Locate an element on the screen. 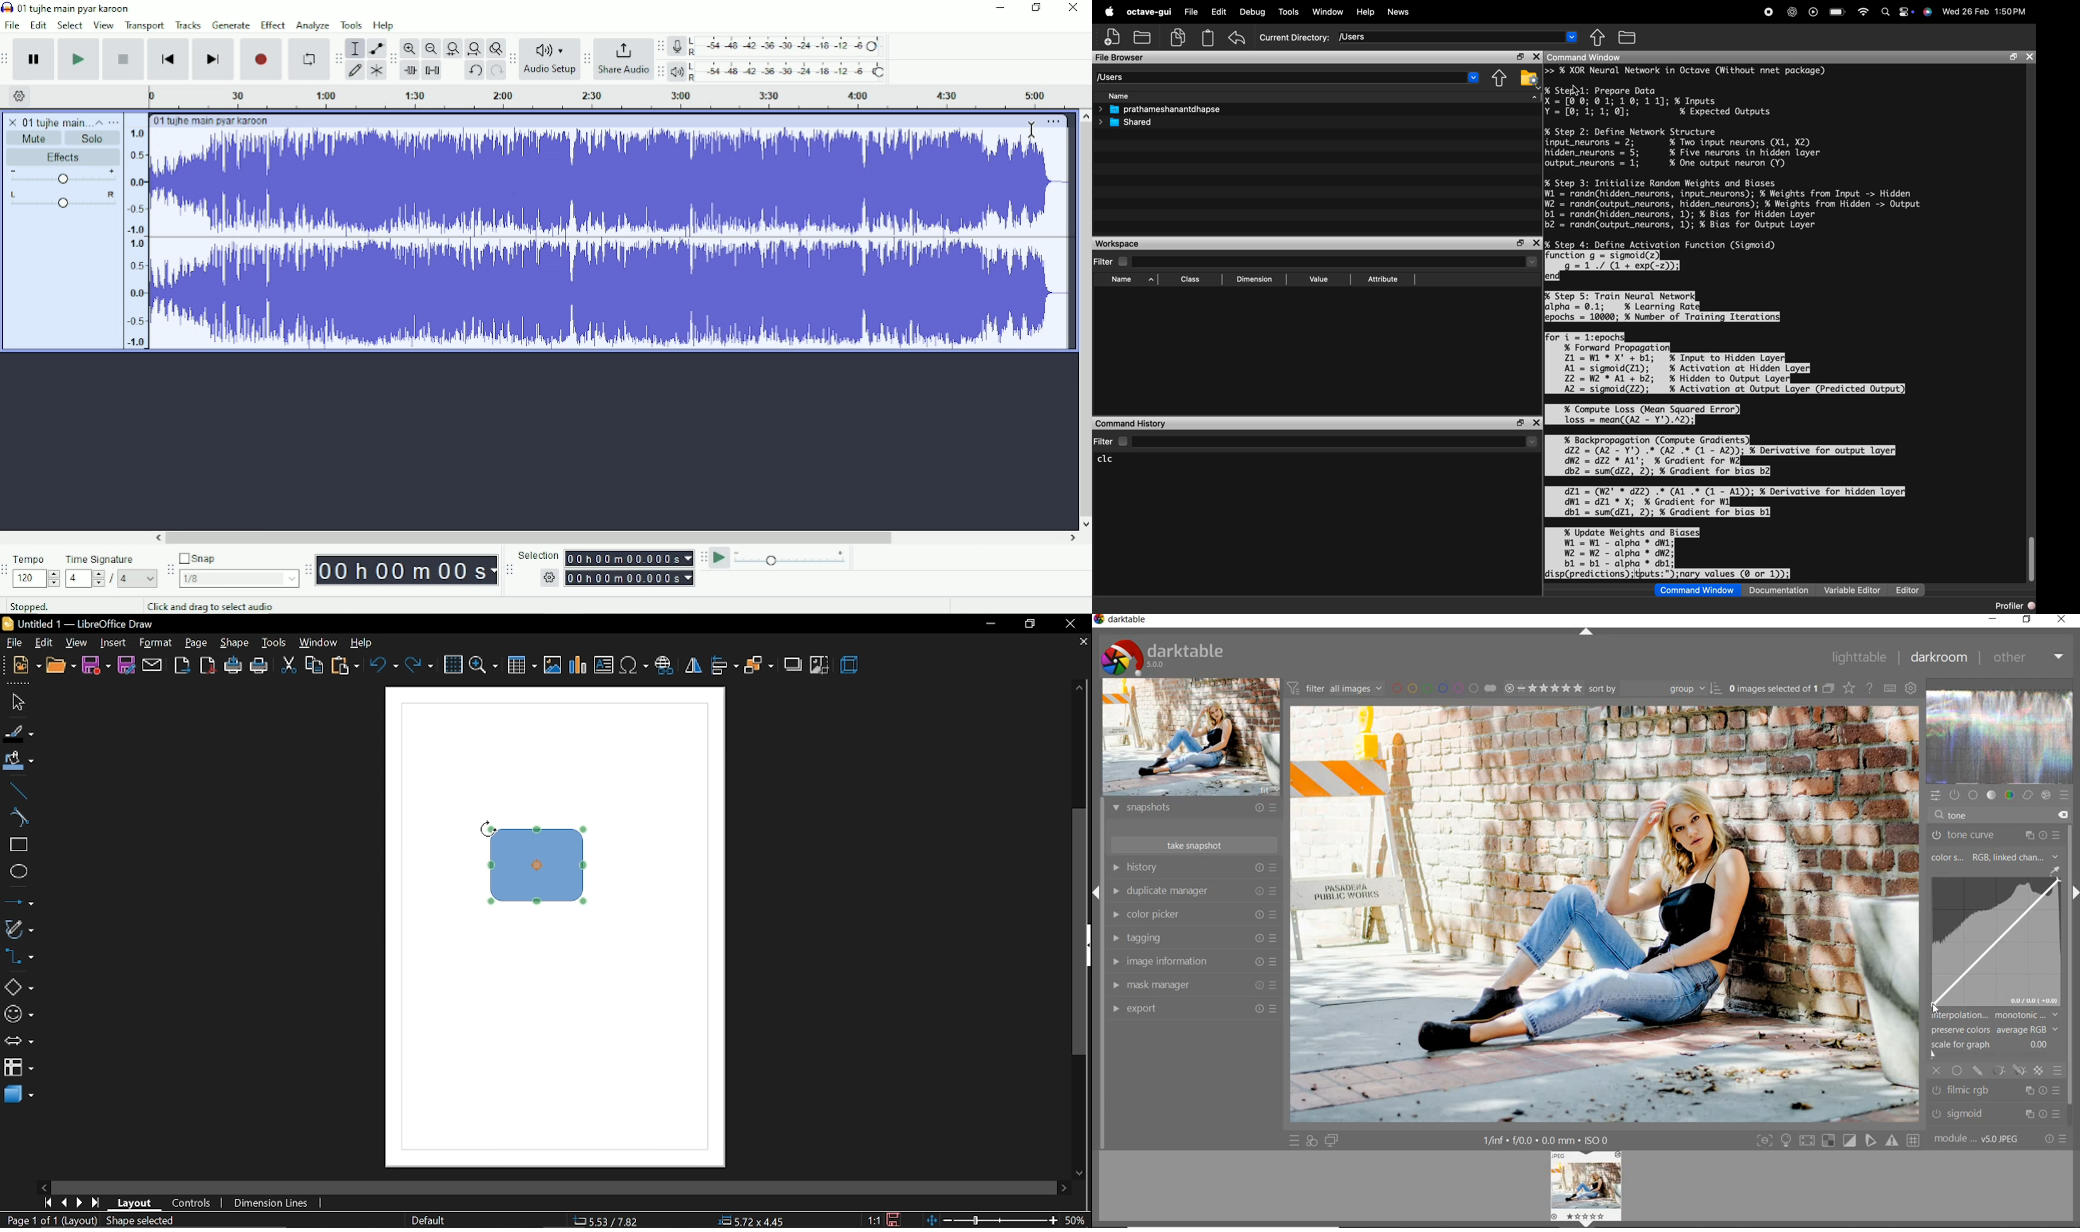 Image resolution: width=2100 pixels, height=1232 pixels. Silence audio selection is located at coordinates (433, 70).